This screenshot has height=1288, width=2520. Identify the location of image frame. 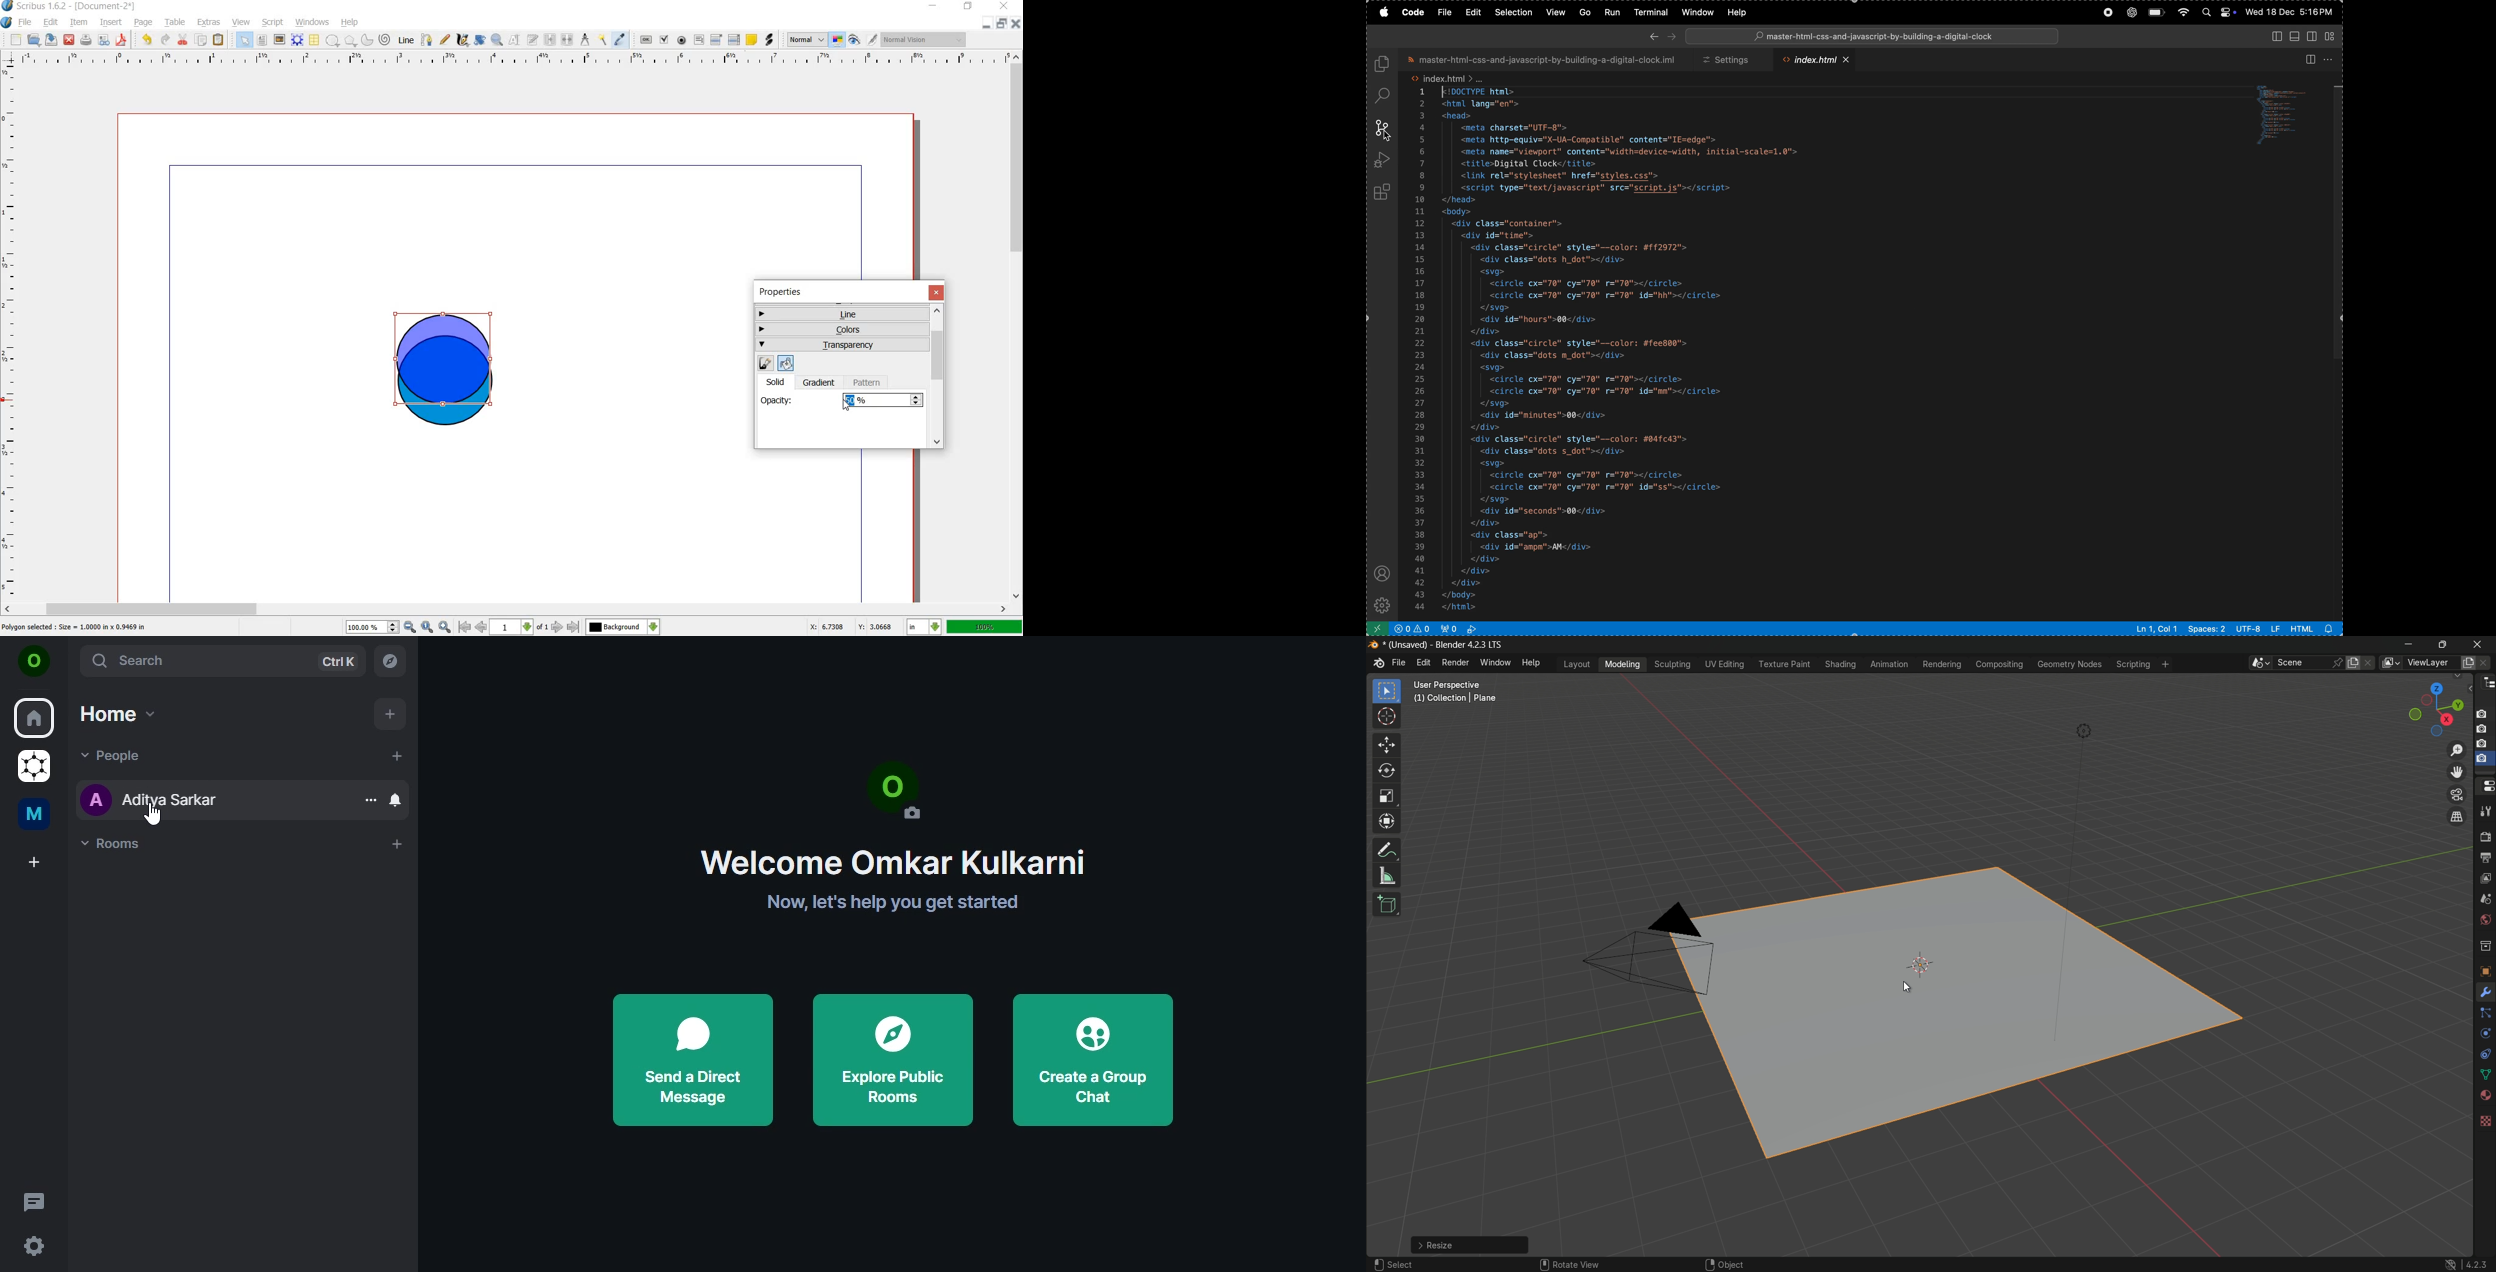
(279, 40).